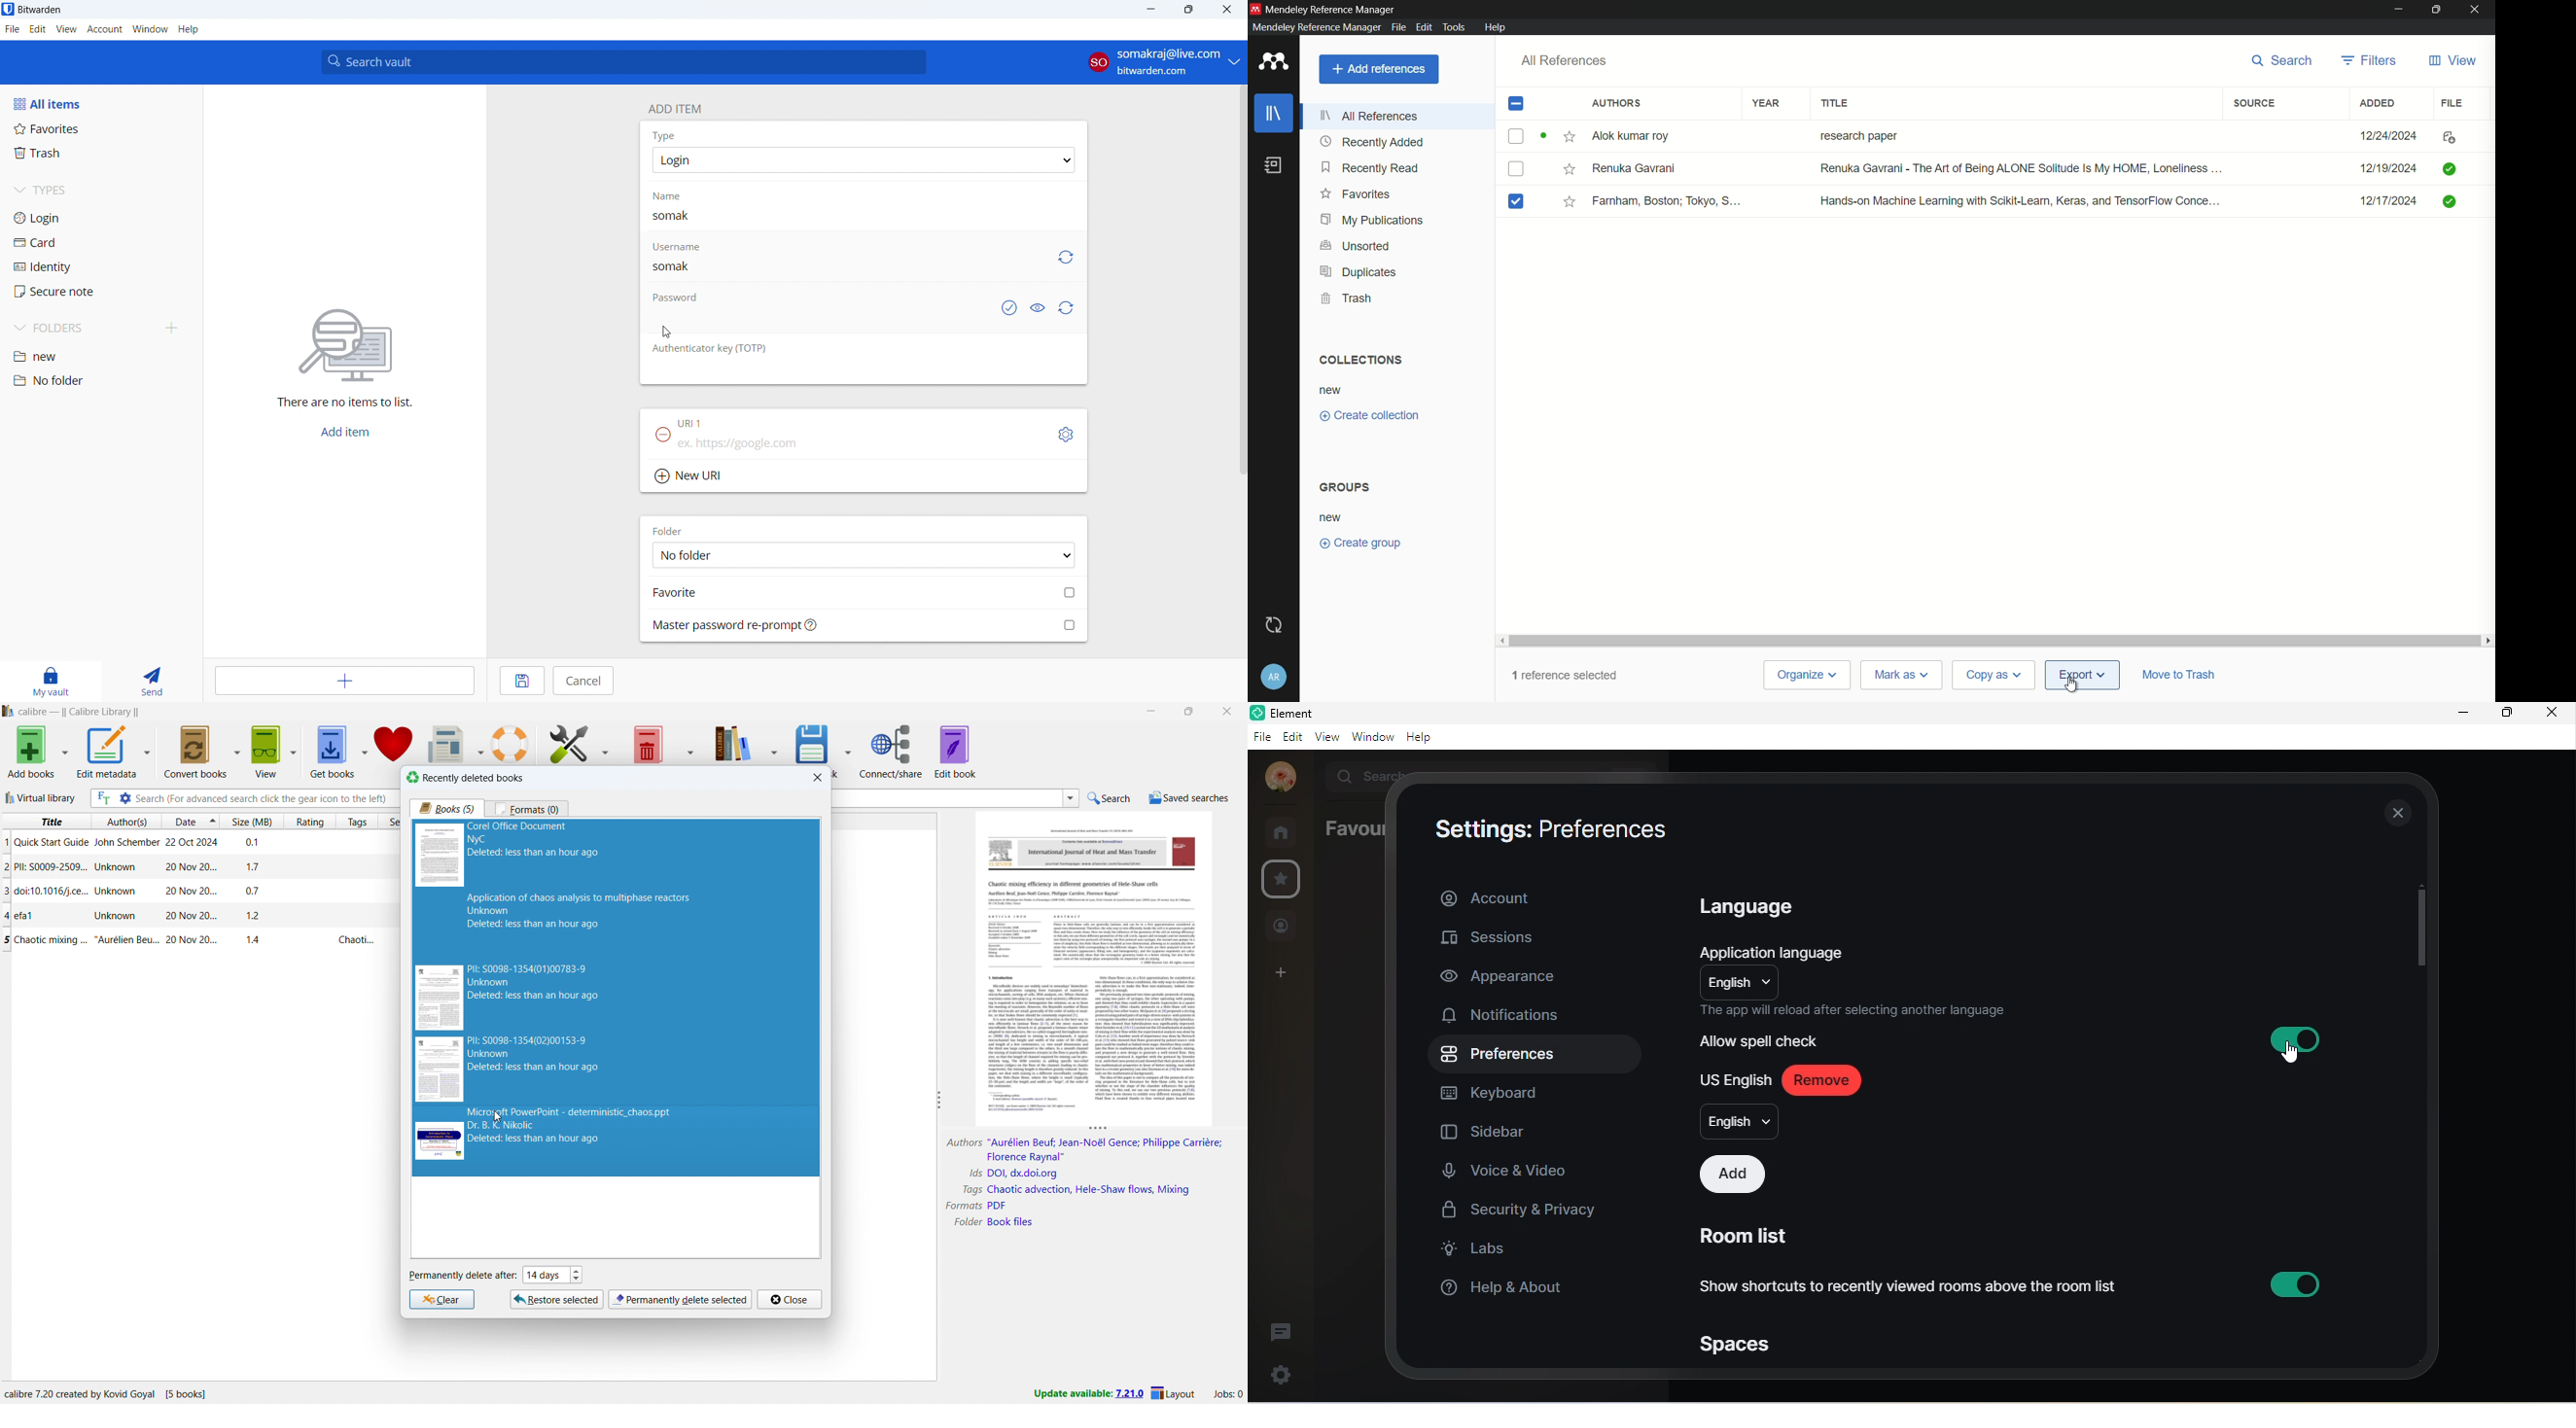 The width and height of the screenshot is (2576, 1428). Describe the element at coordinates (1282, 831) in the screenshot. I see `rooms` at that location.